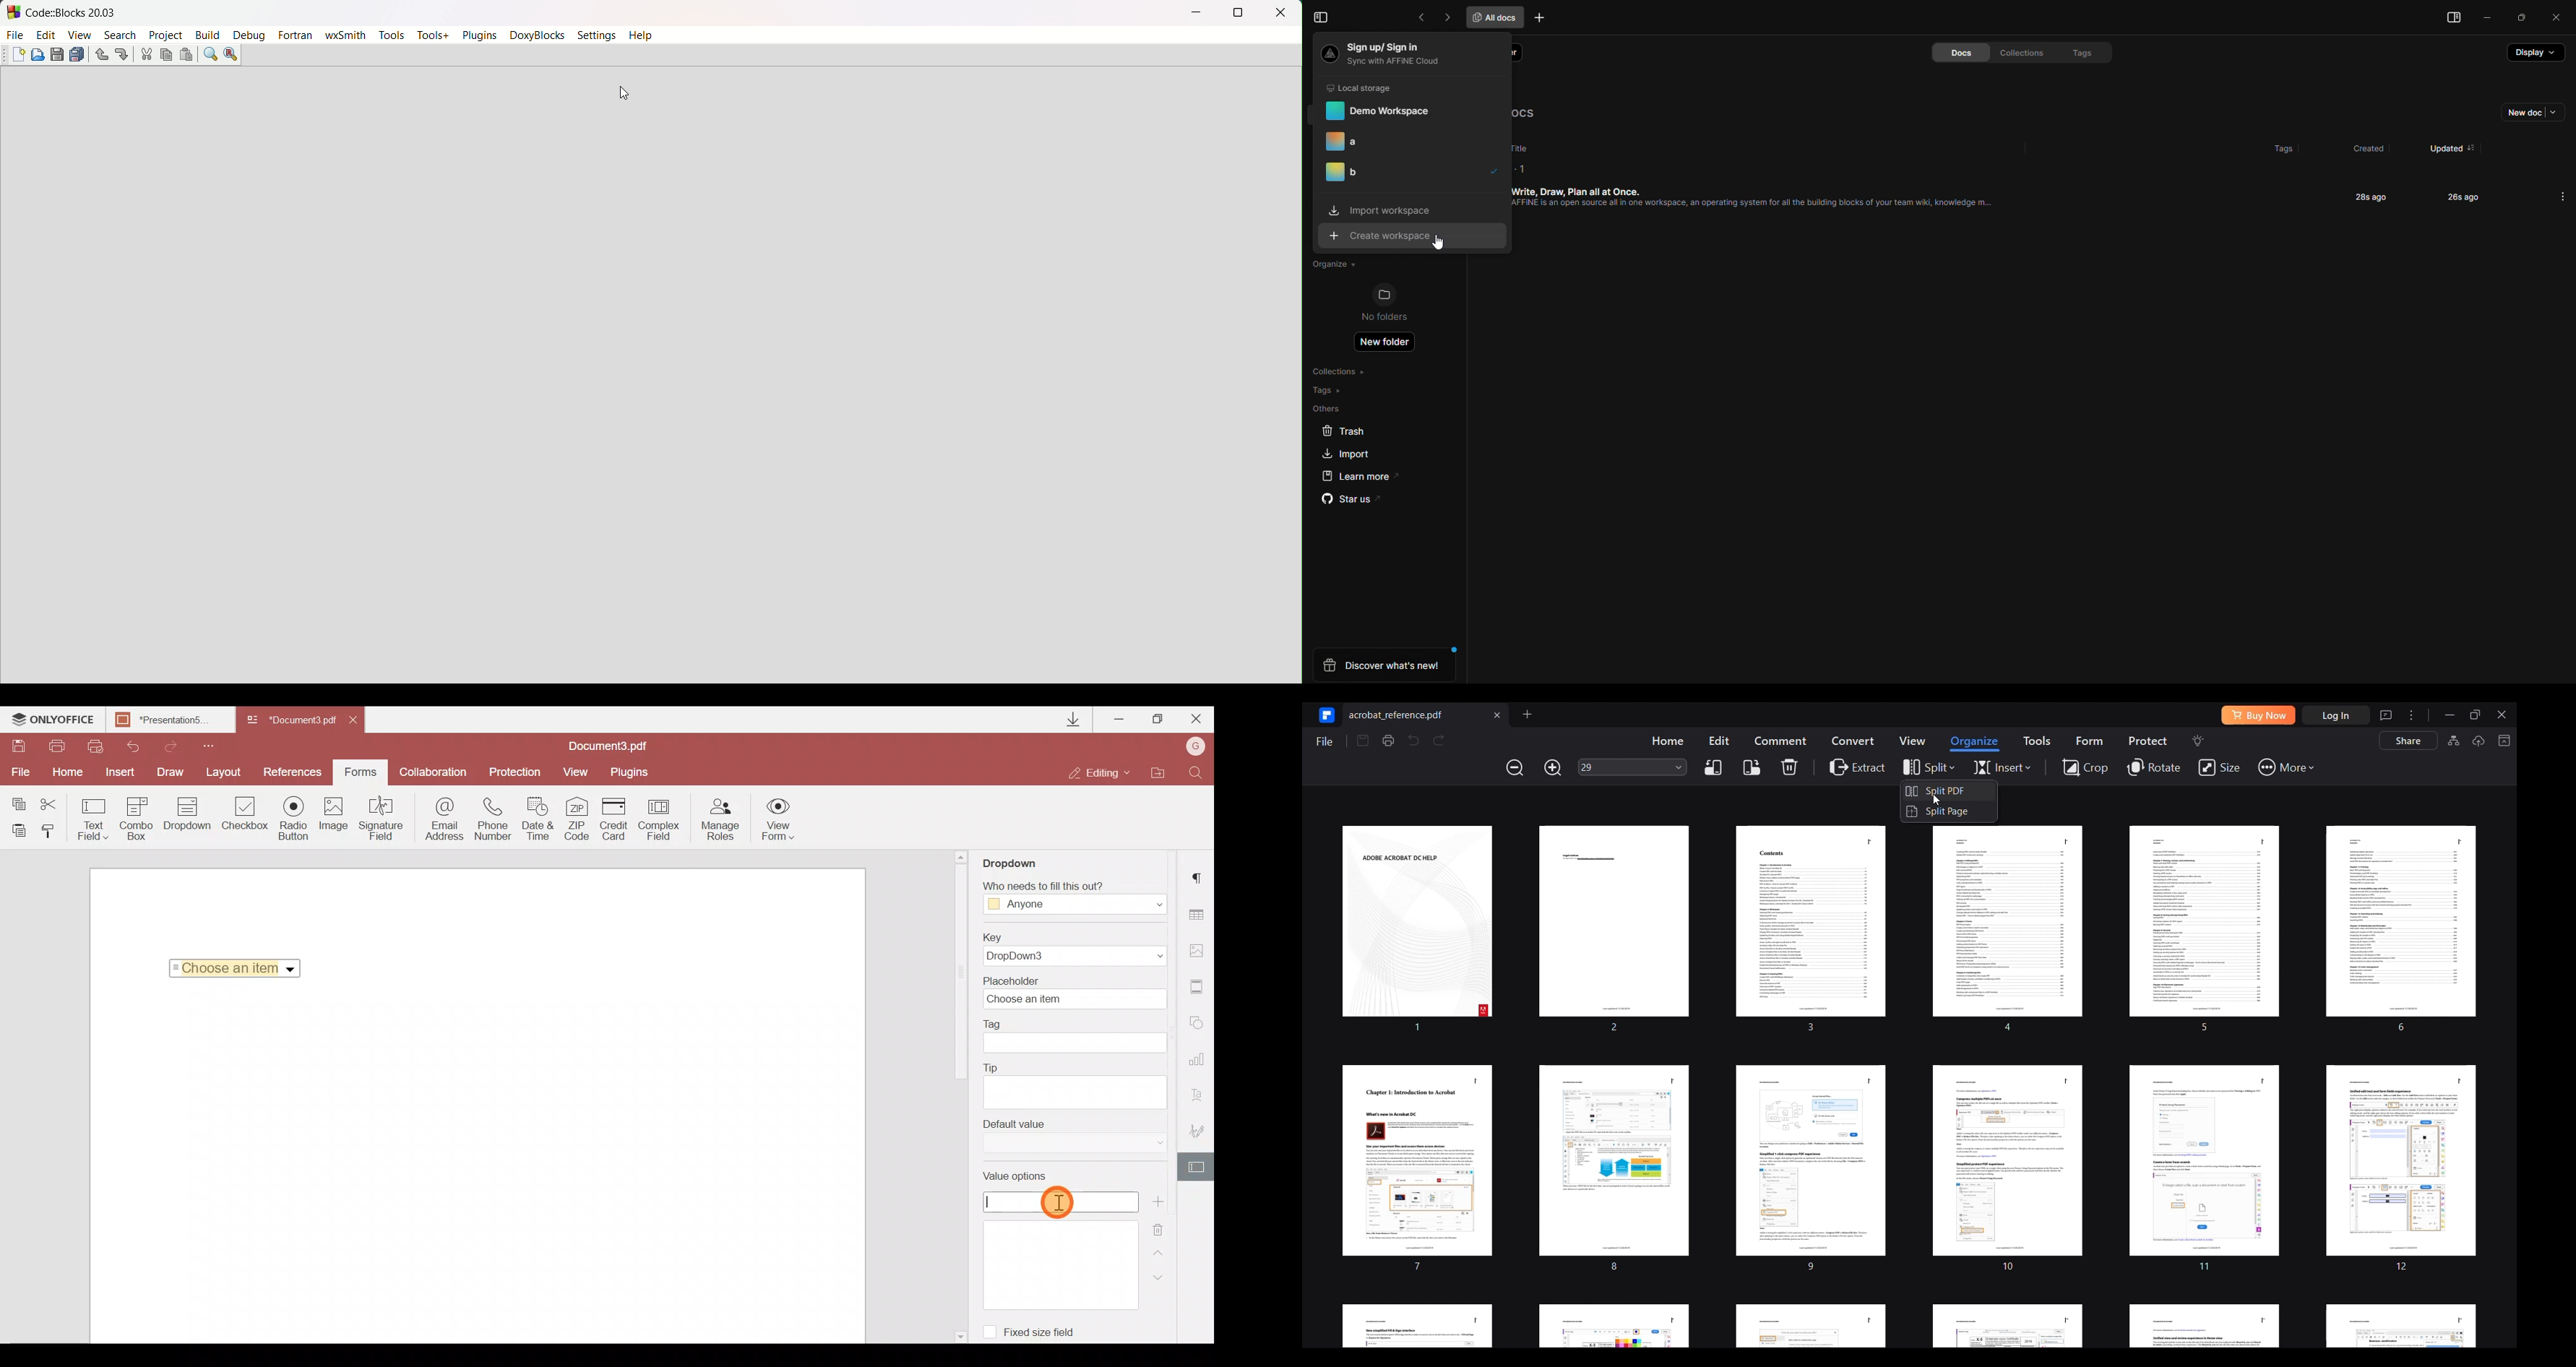 Image resolution: width=2576 pixels, height=1372 pixels. I want to click on Paragraph settings, so click(1201, 877).